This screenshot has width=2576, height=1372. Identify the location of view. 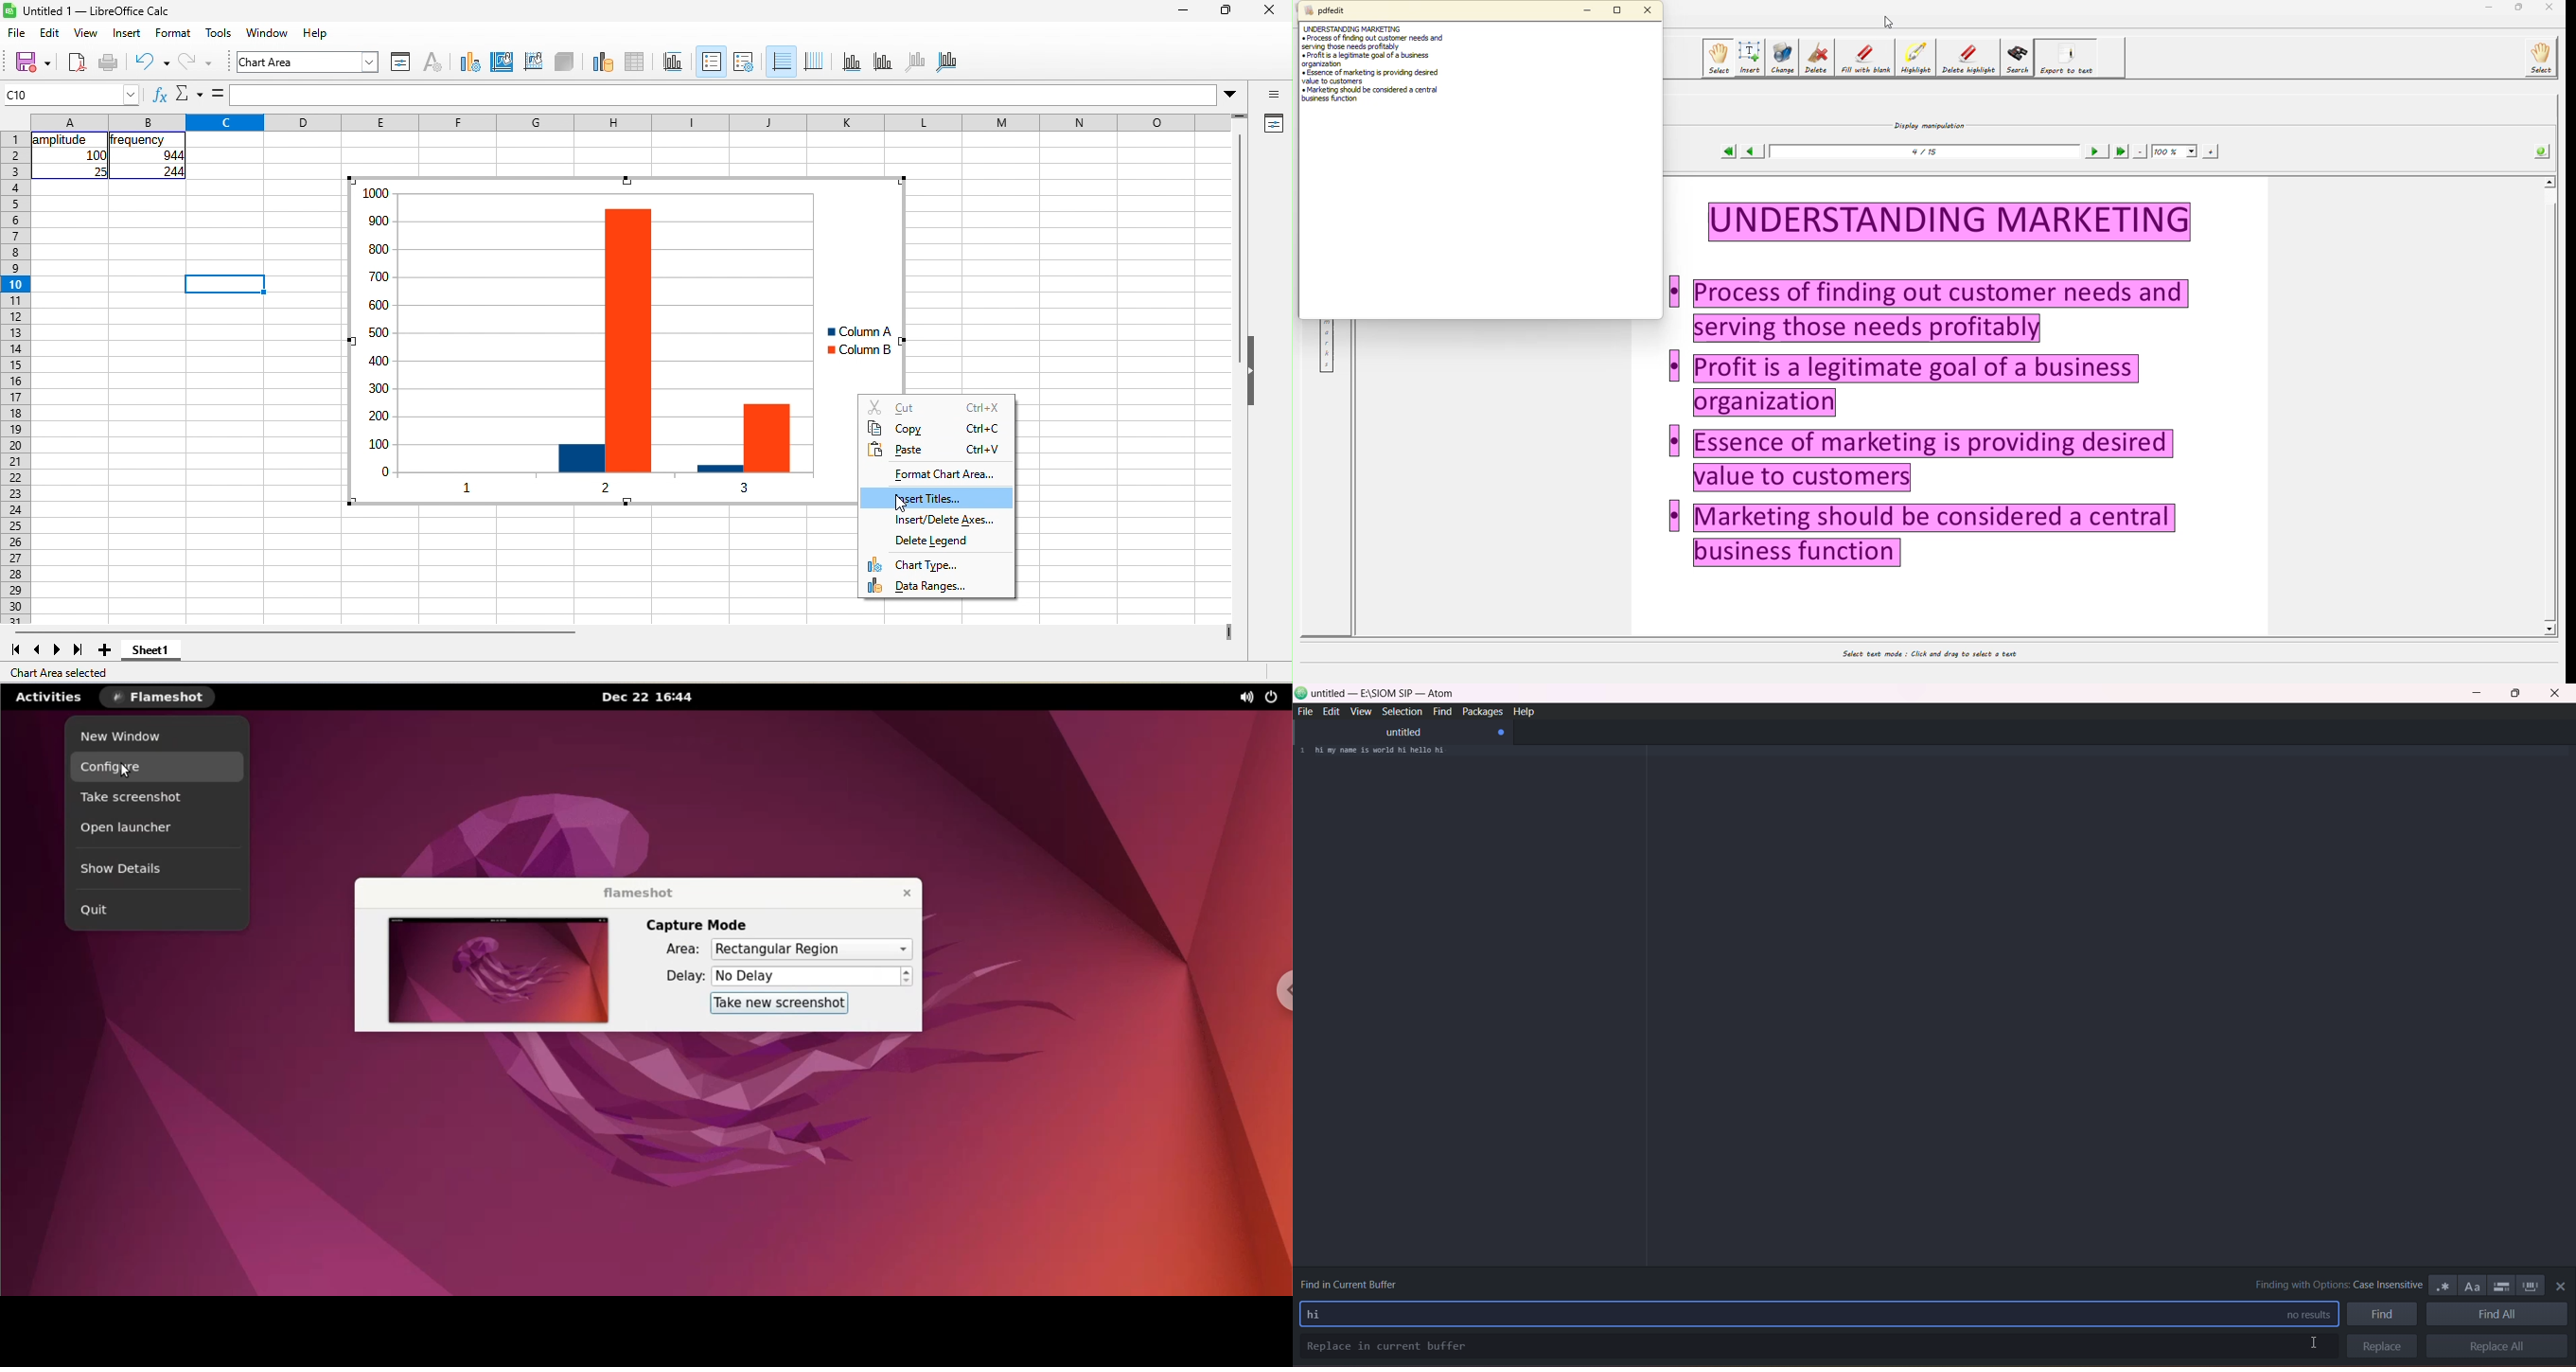
(1360, 712).